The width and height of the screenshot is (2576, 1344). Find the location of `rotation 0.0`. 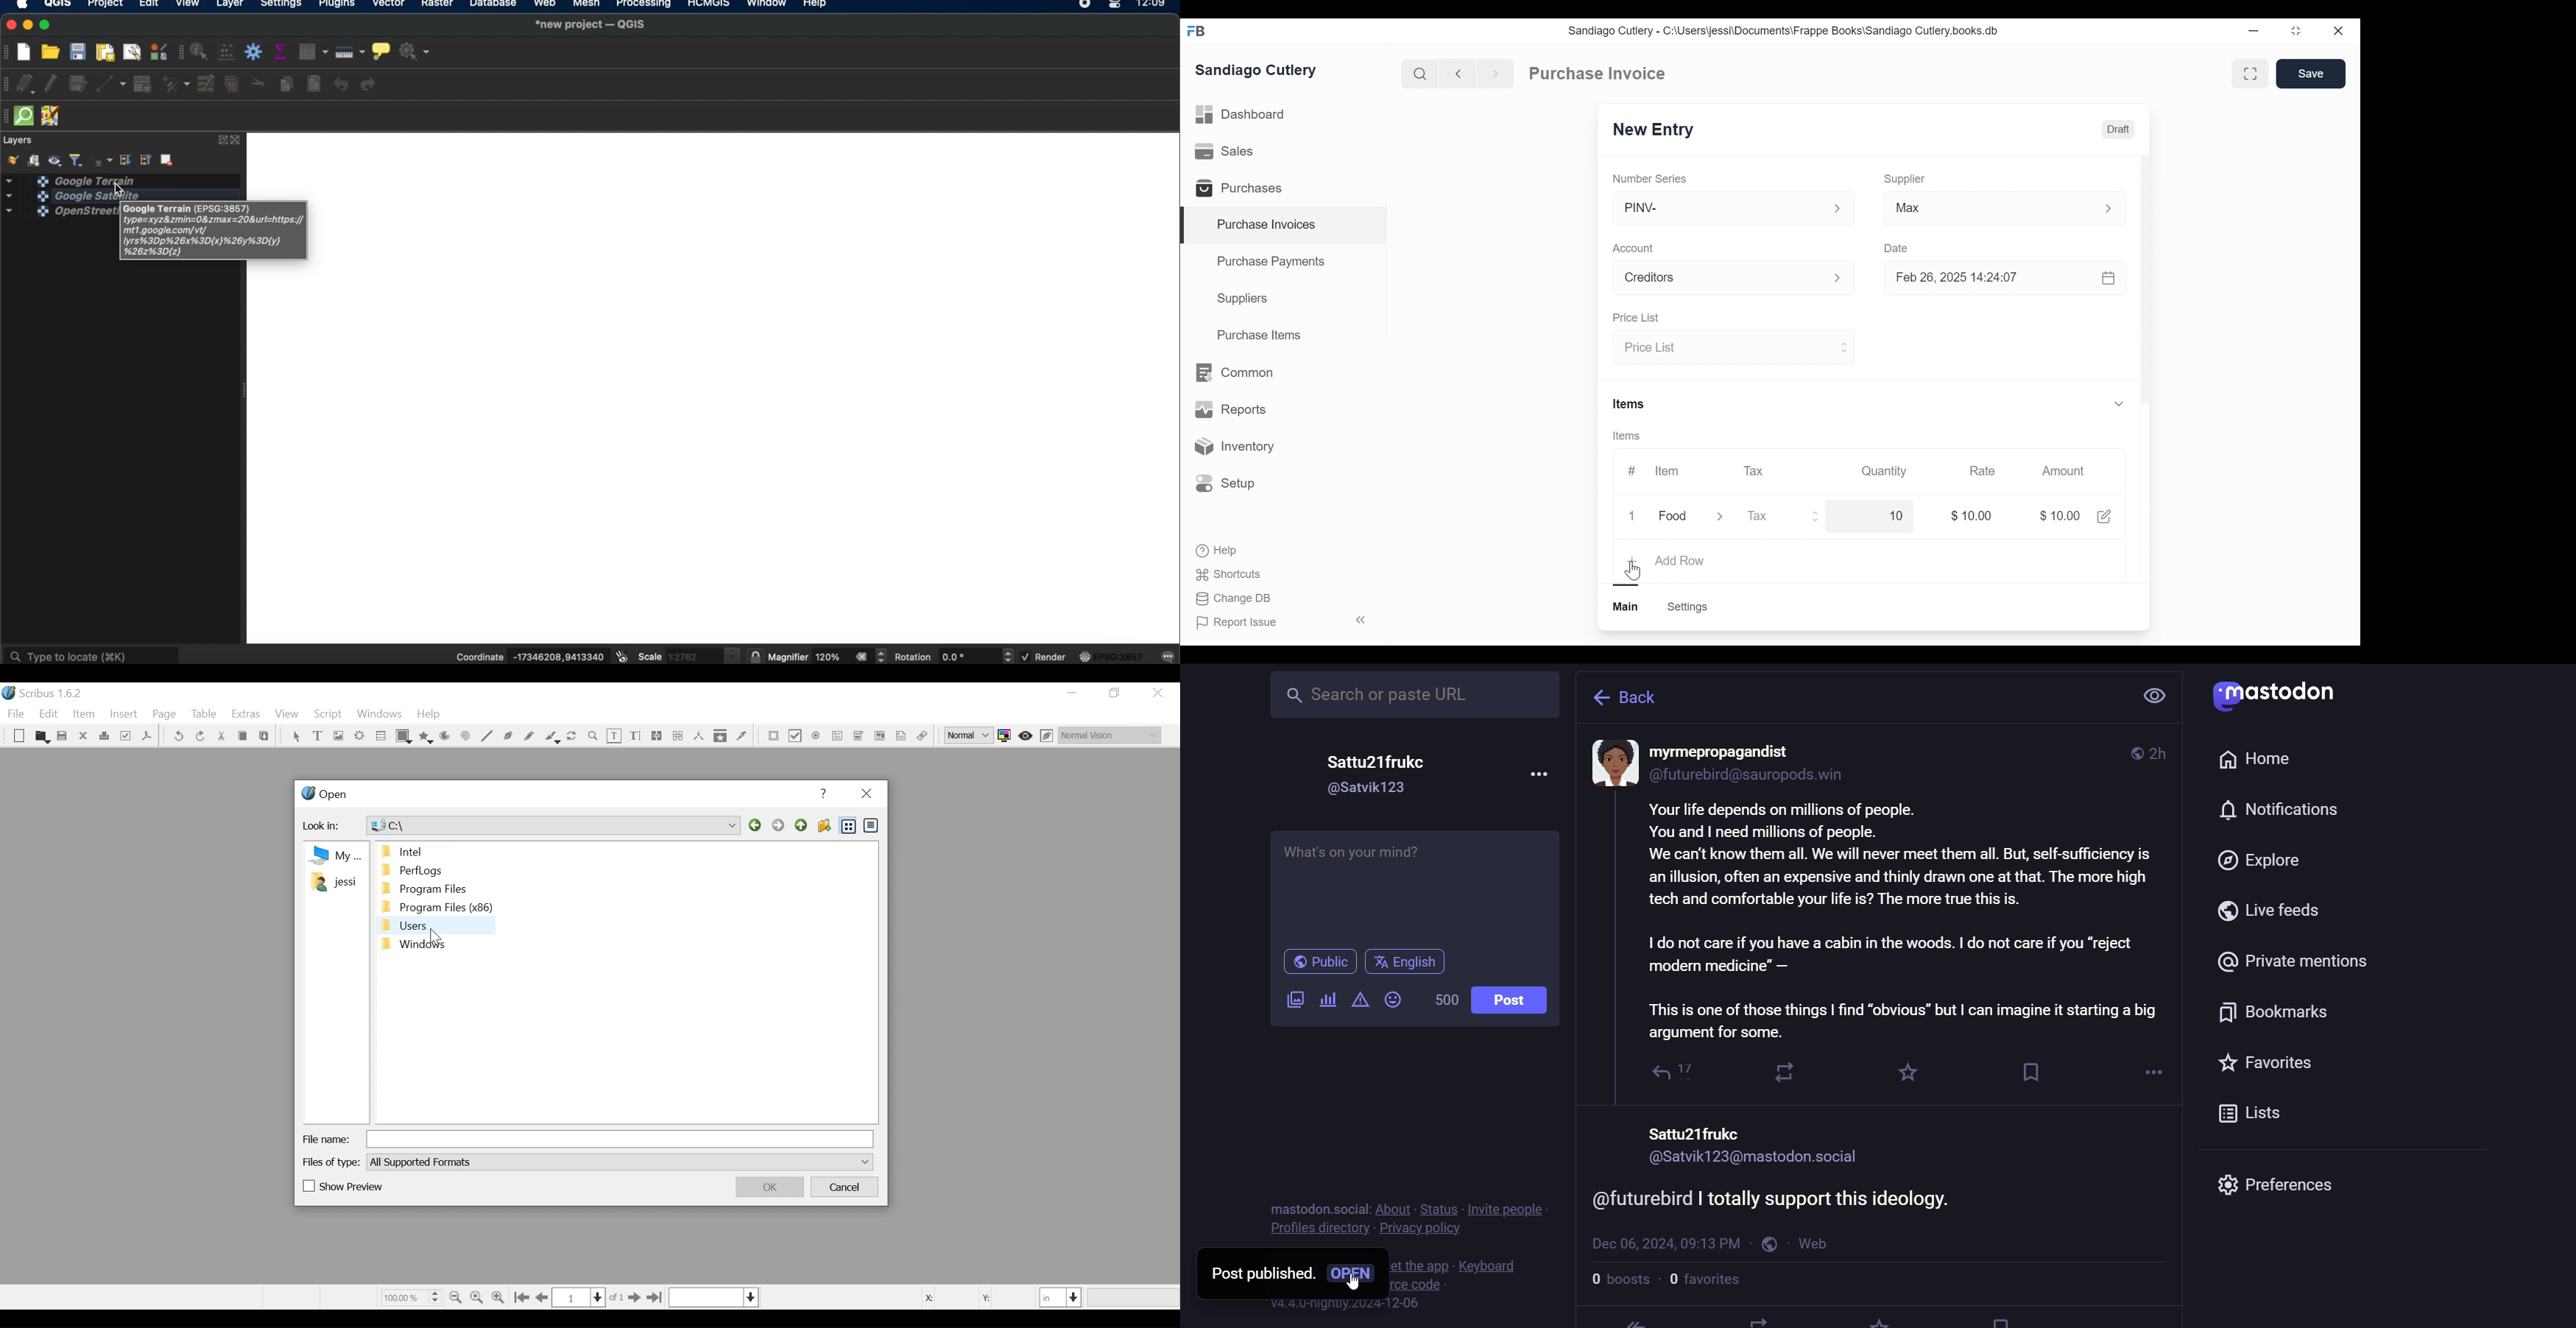

rotation 0.0 is located at coordinates (938, 657).